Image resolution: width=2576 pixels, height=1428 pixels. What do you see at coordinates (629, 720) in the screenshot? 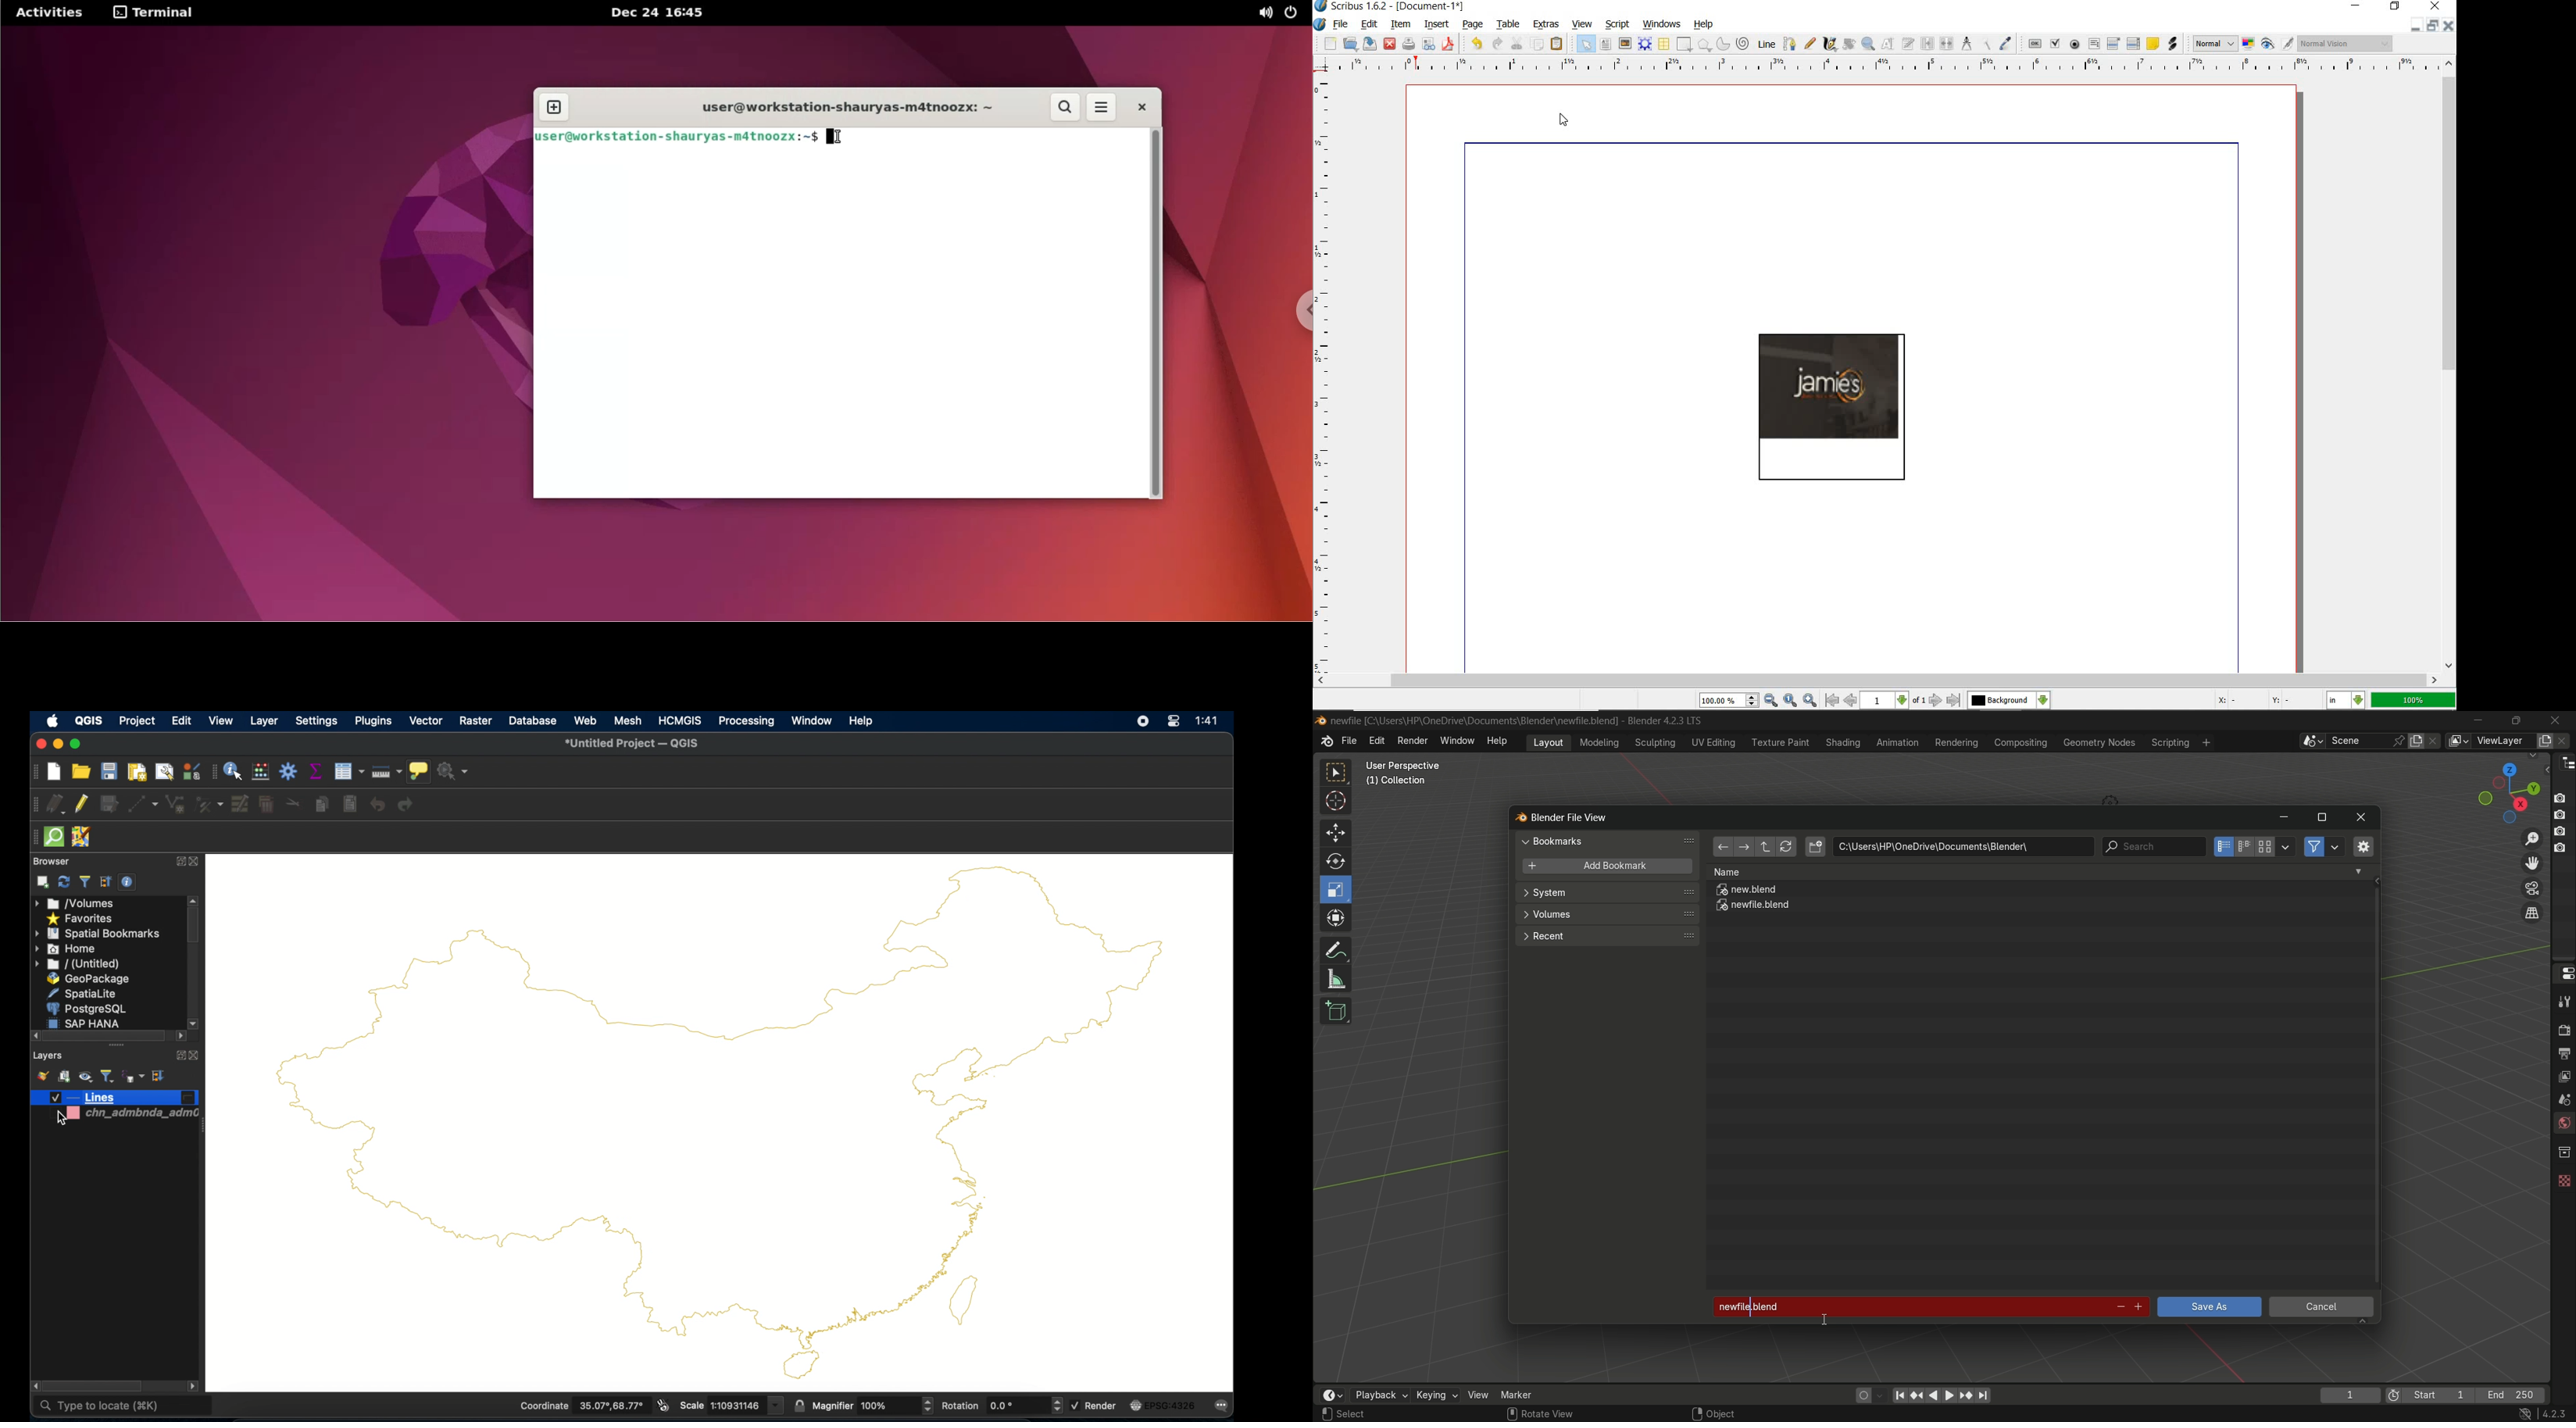
I see `mesh` at bounding box center [629, 720].